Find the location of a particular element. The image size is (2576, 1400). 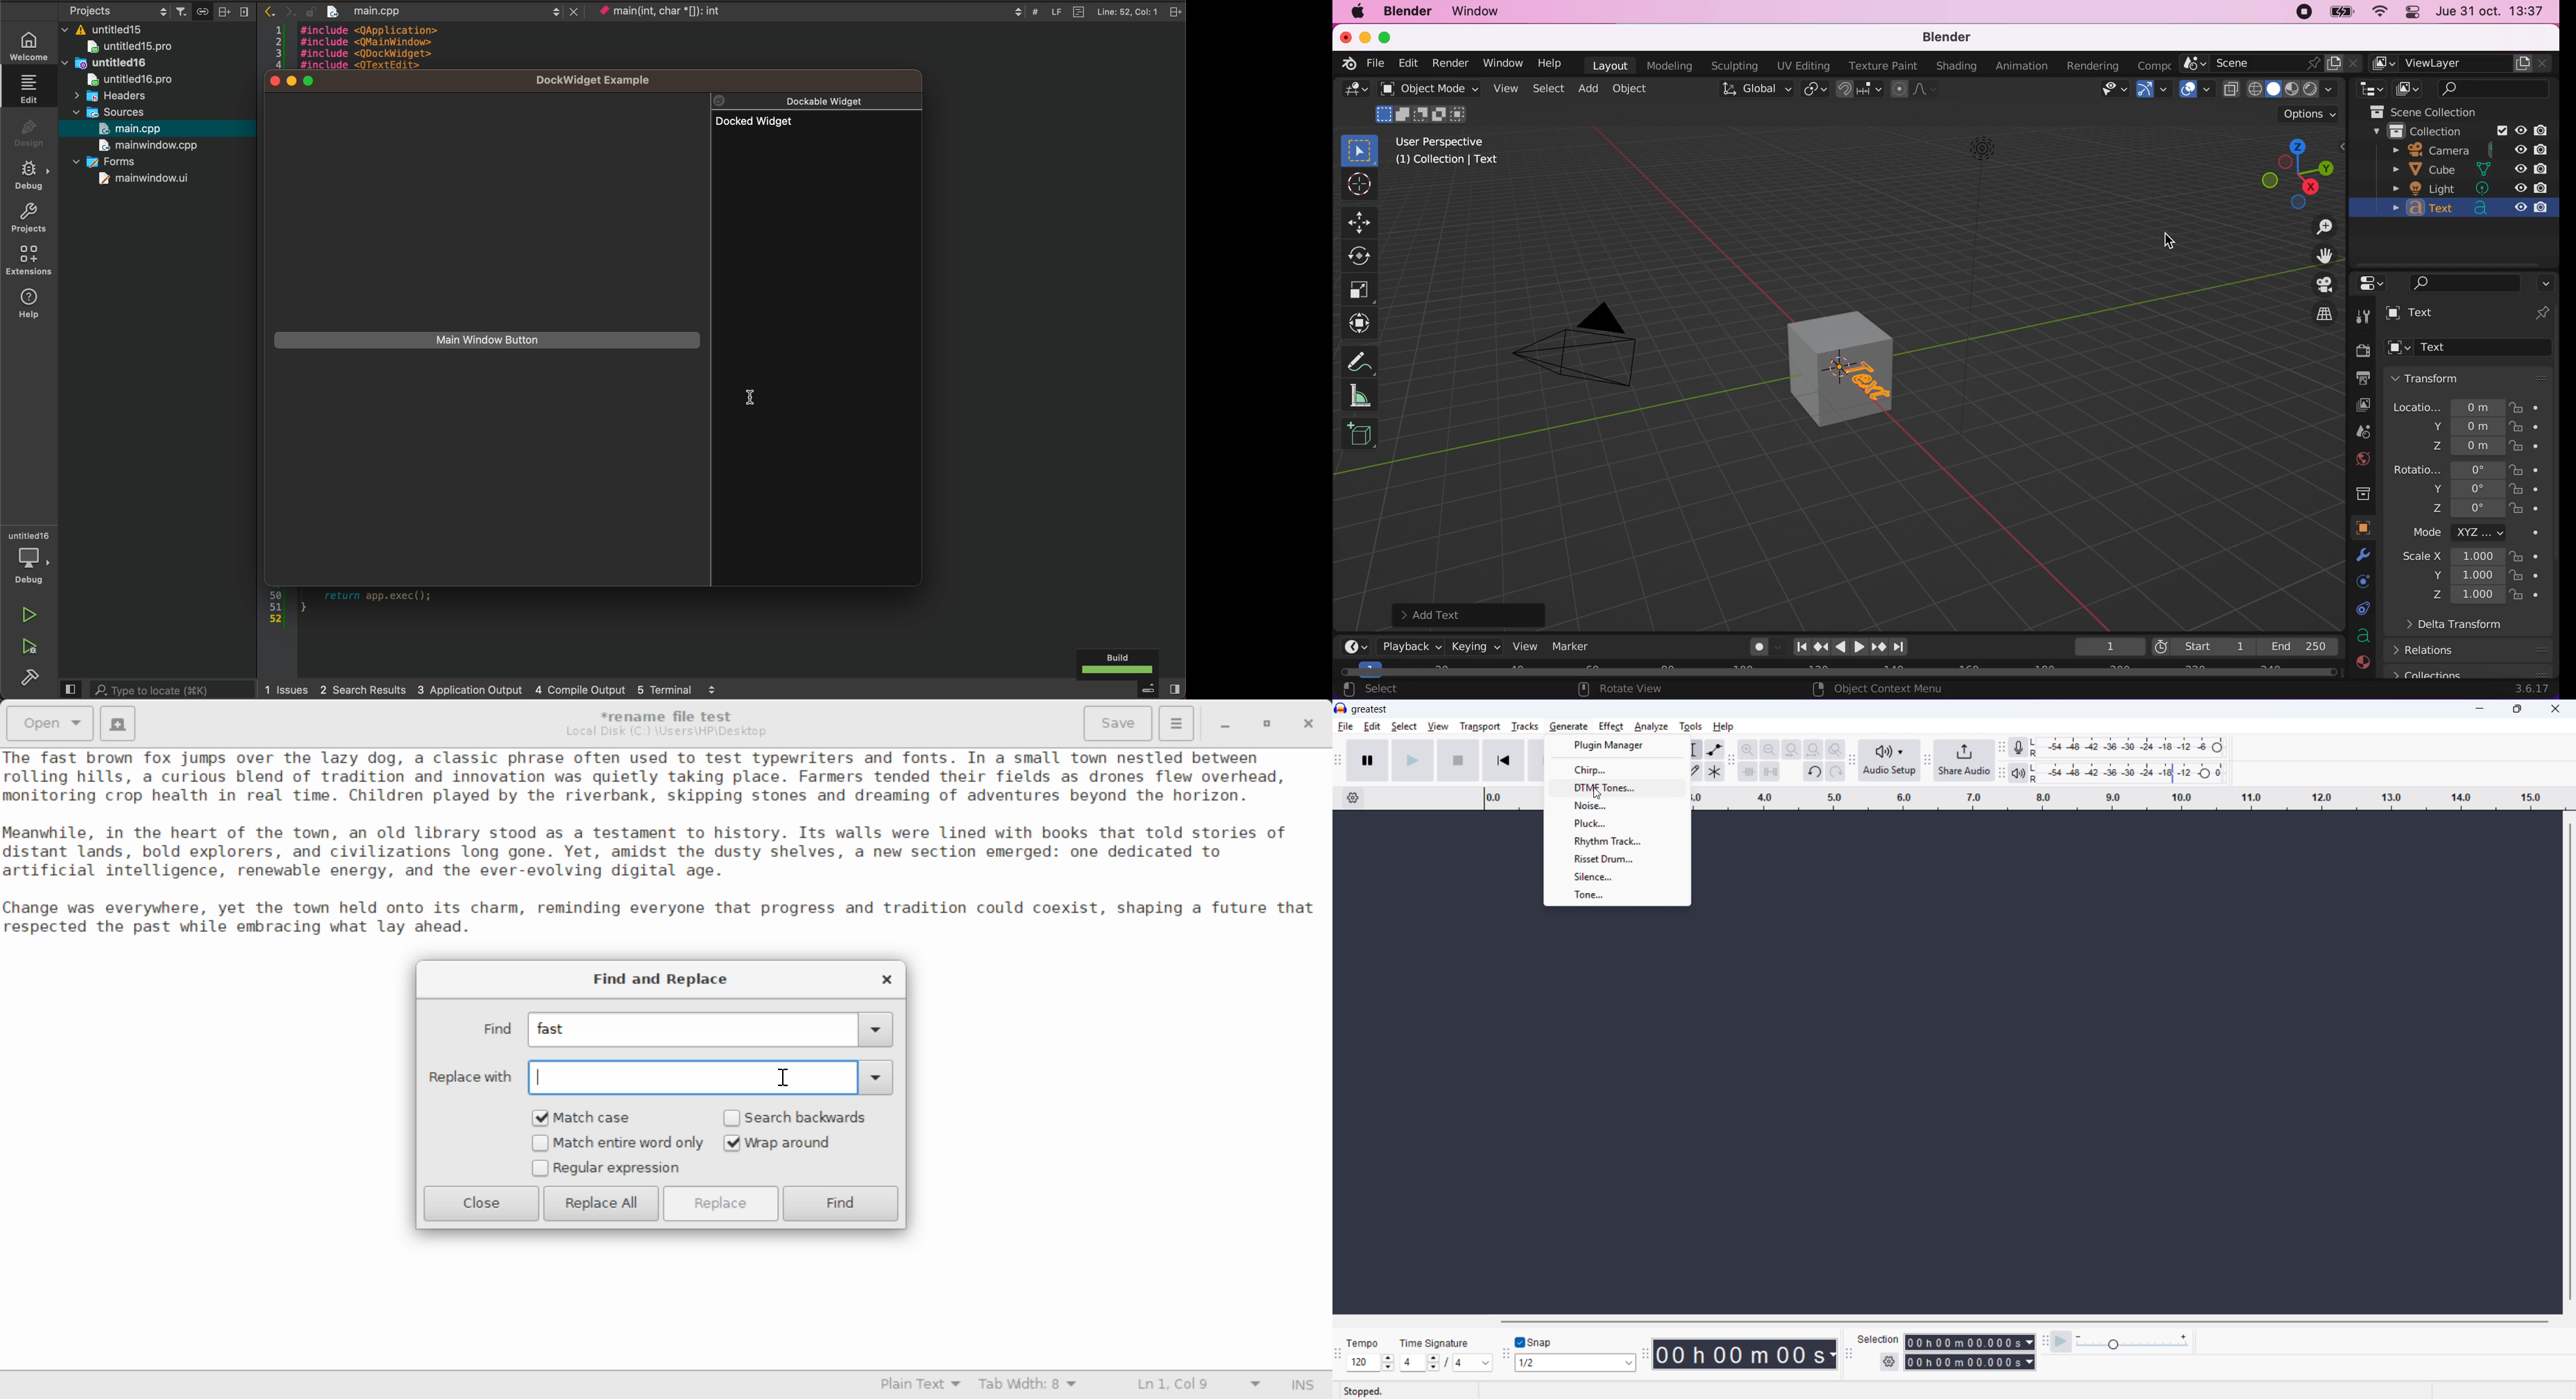

greatest is located at coordinates (1369, 709).